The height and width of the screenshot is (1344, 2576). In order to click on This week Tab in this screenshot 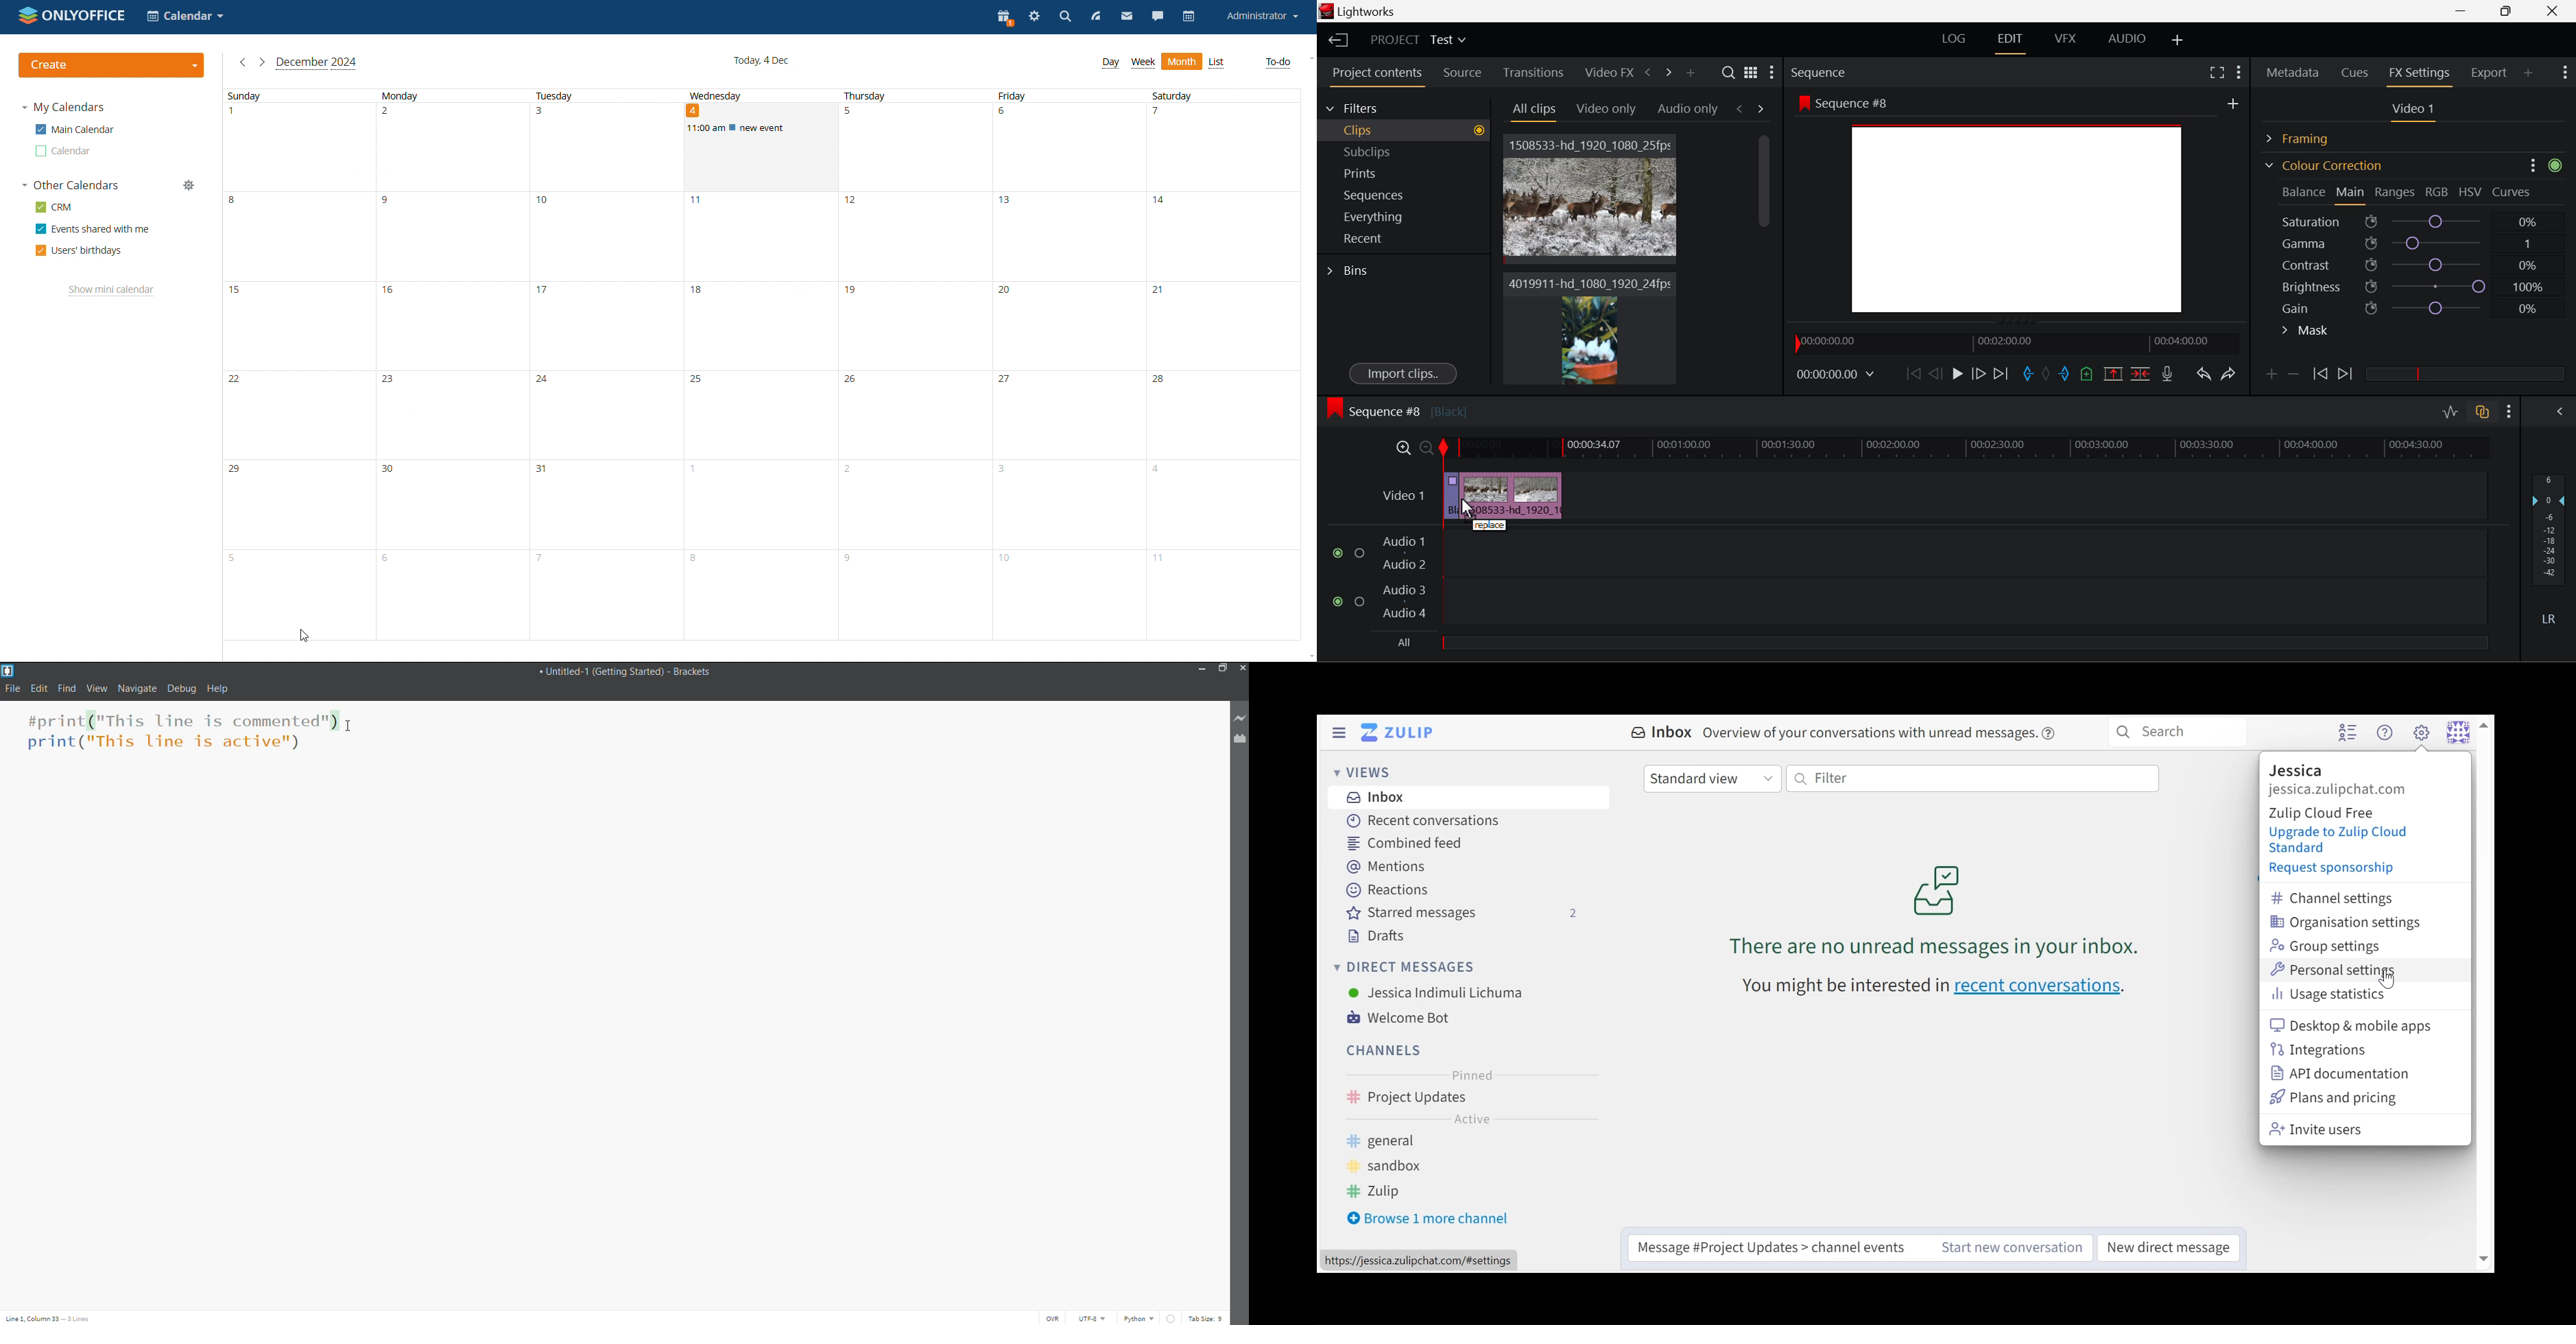, I will do `click(1687, 109)`.